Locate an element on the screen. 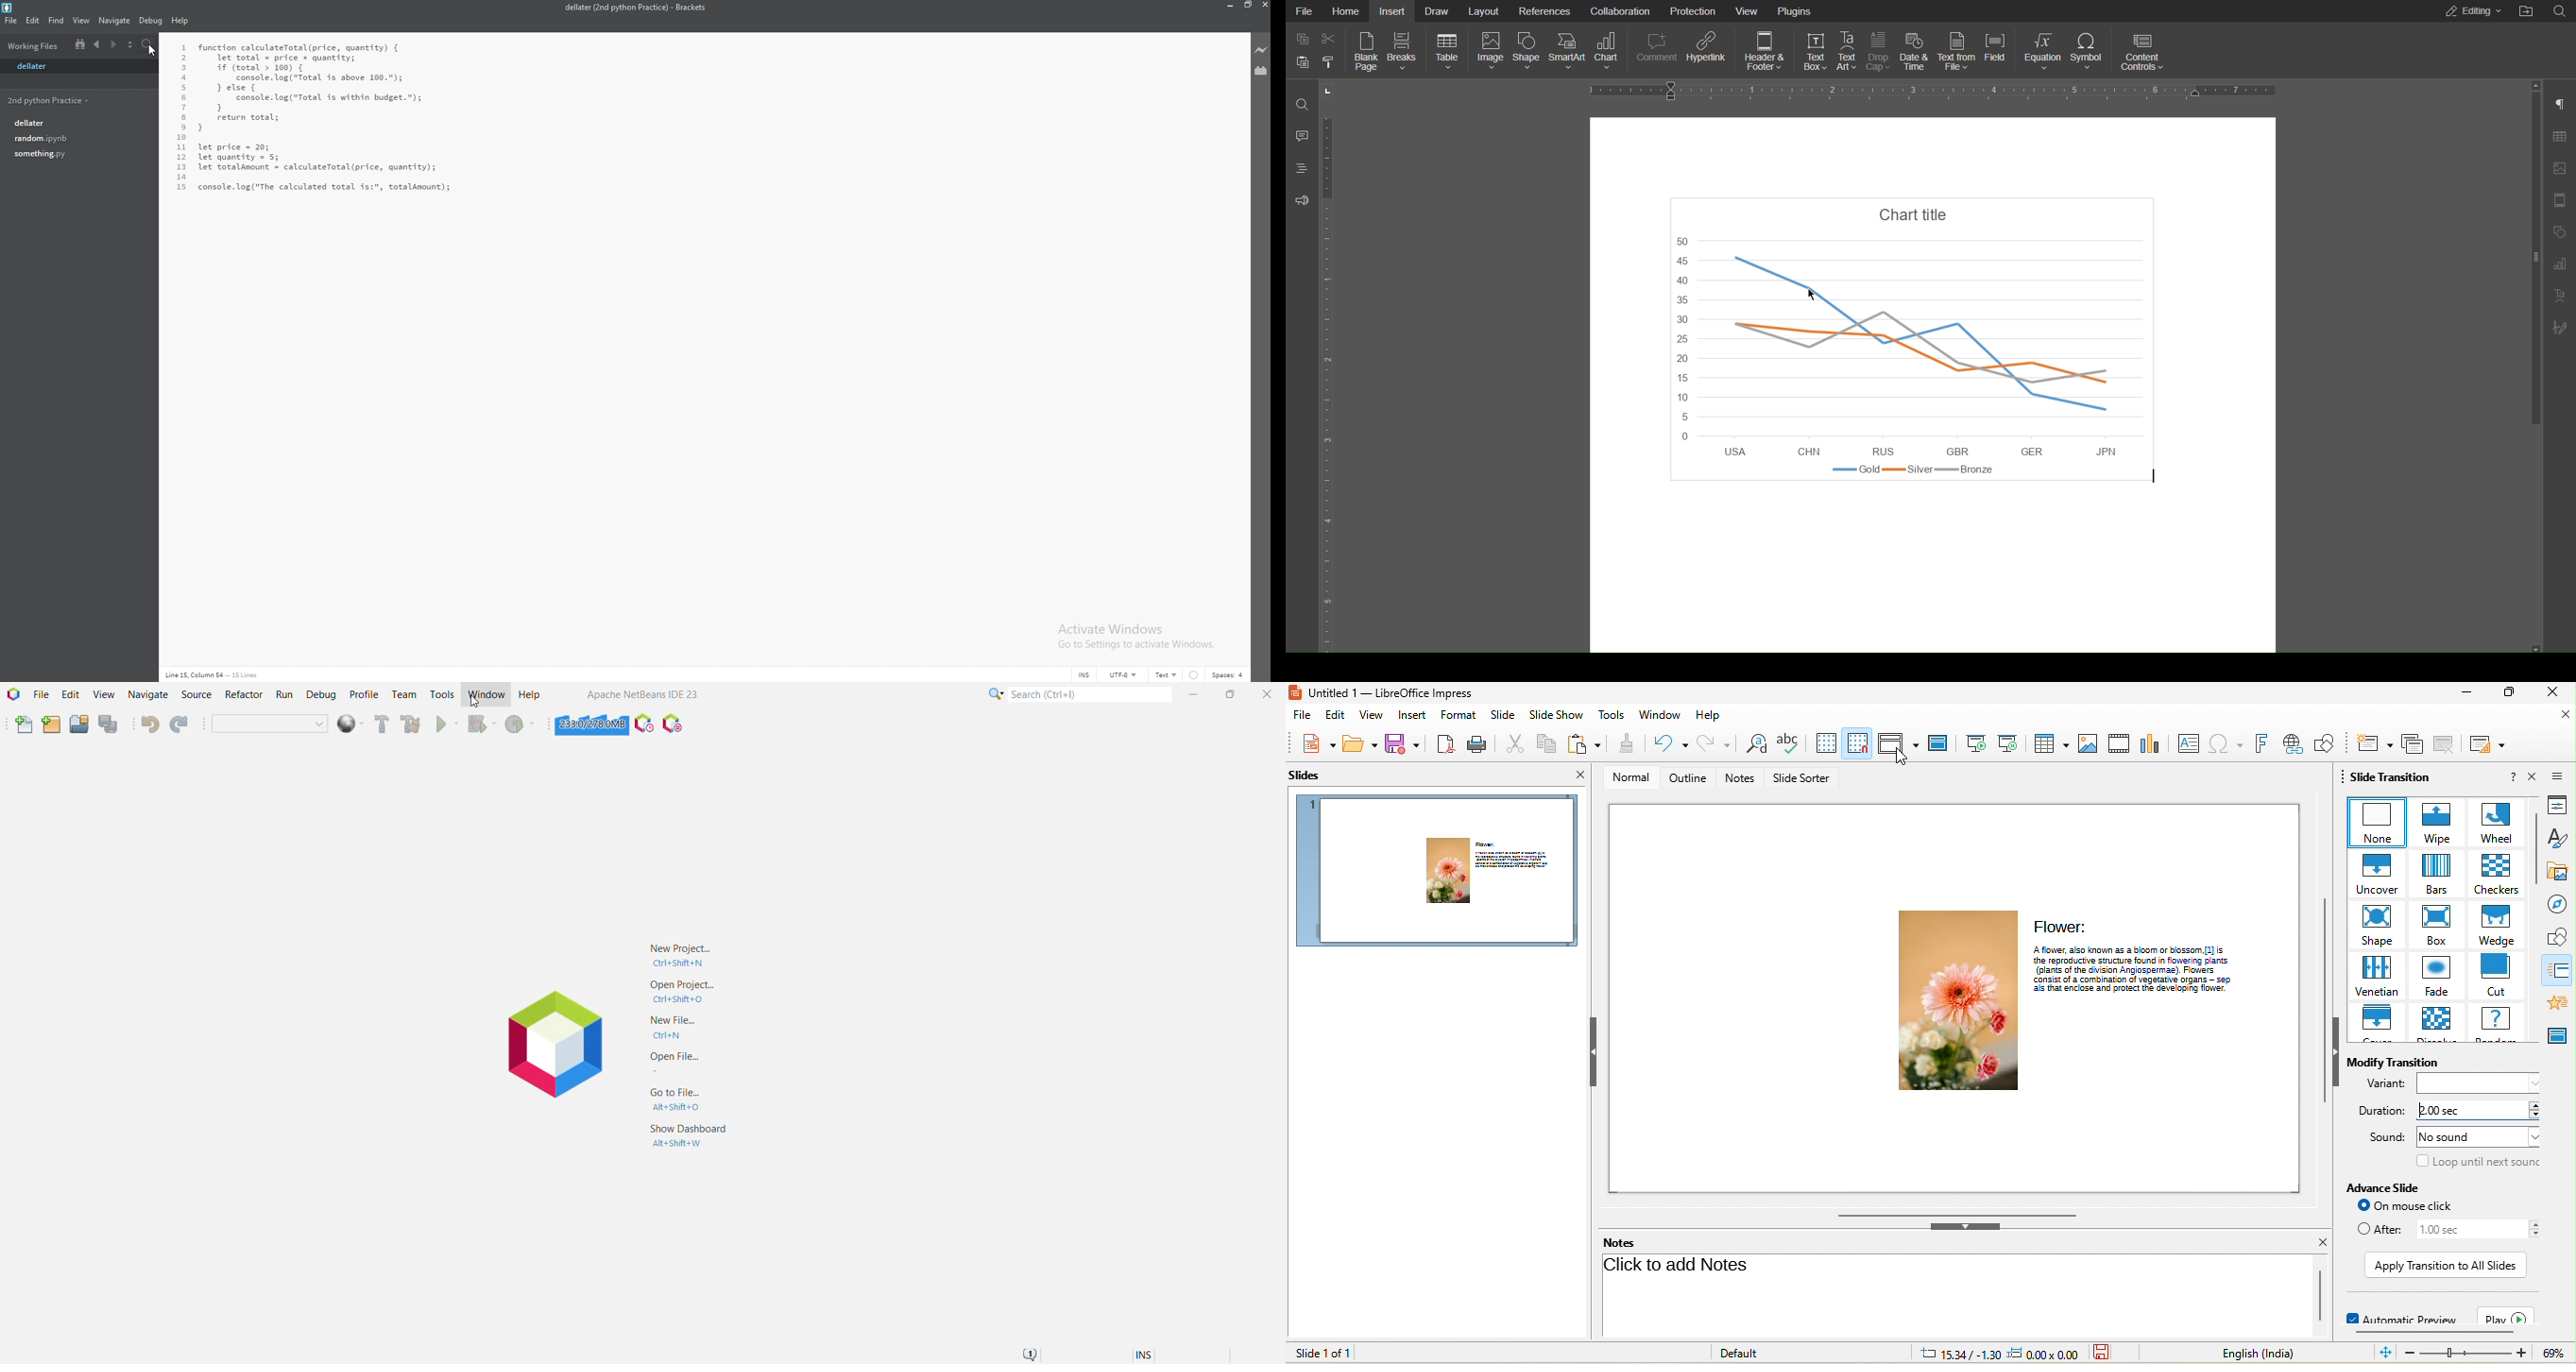  15 is located at coordinates (182, 187).